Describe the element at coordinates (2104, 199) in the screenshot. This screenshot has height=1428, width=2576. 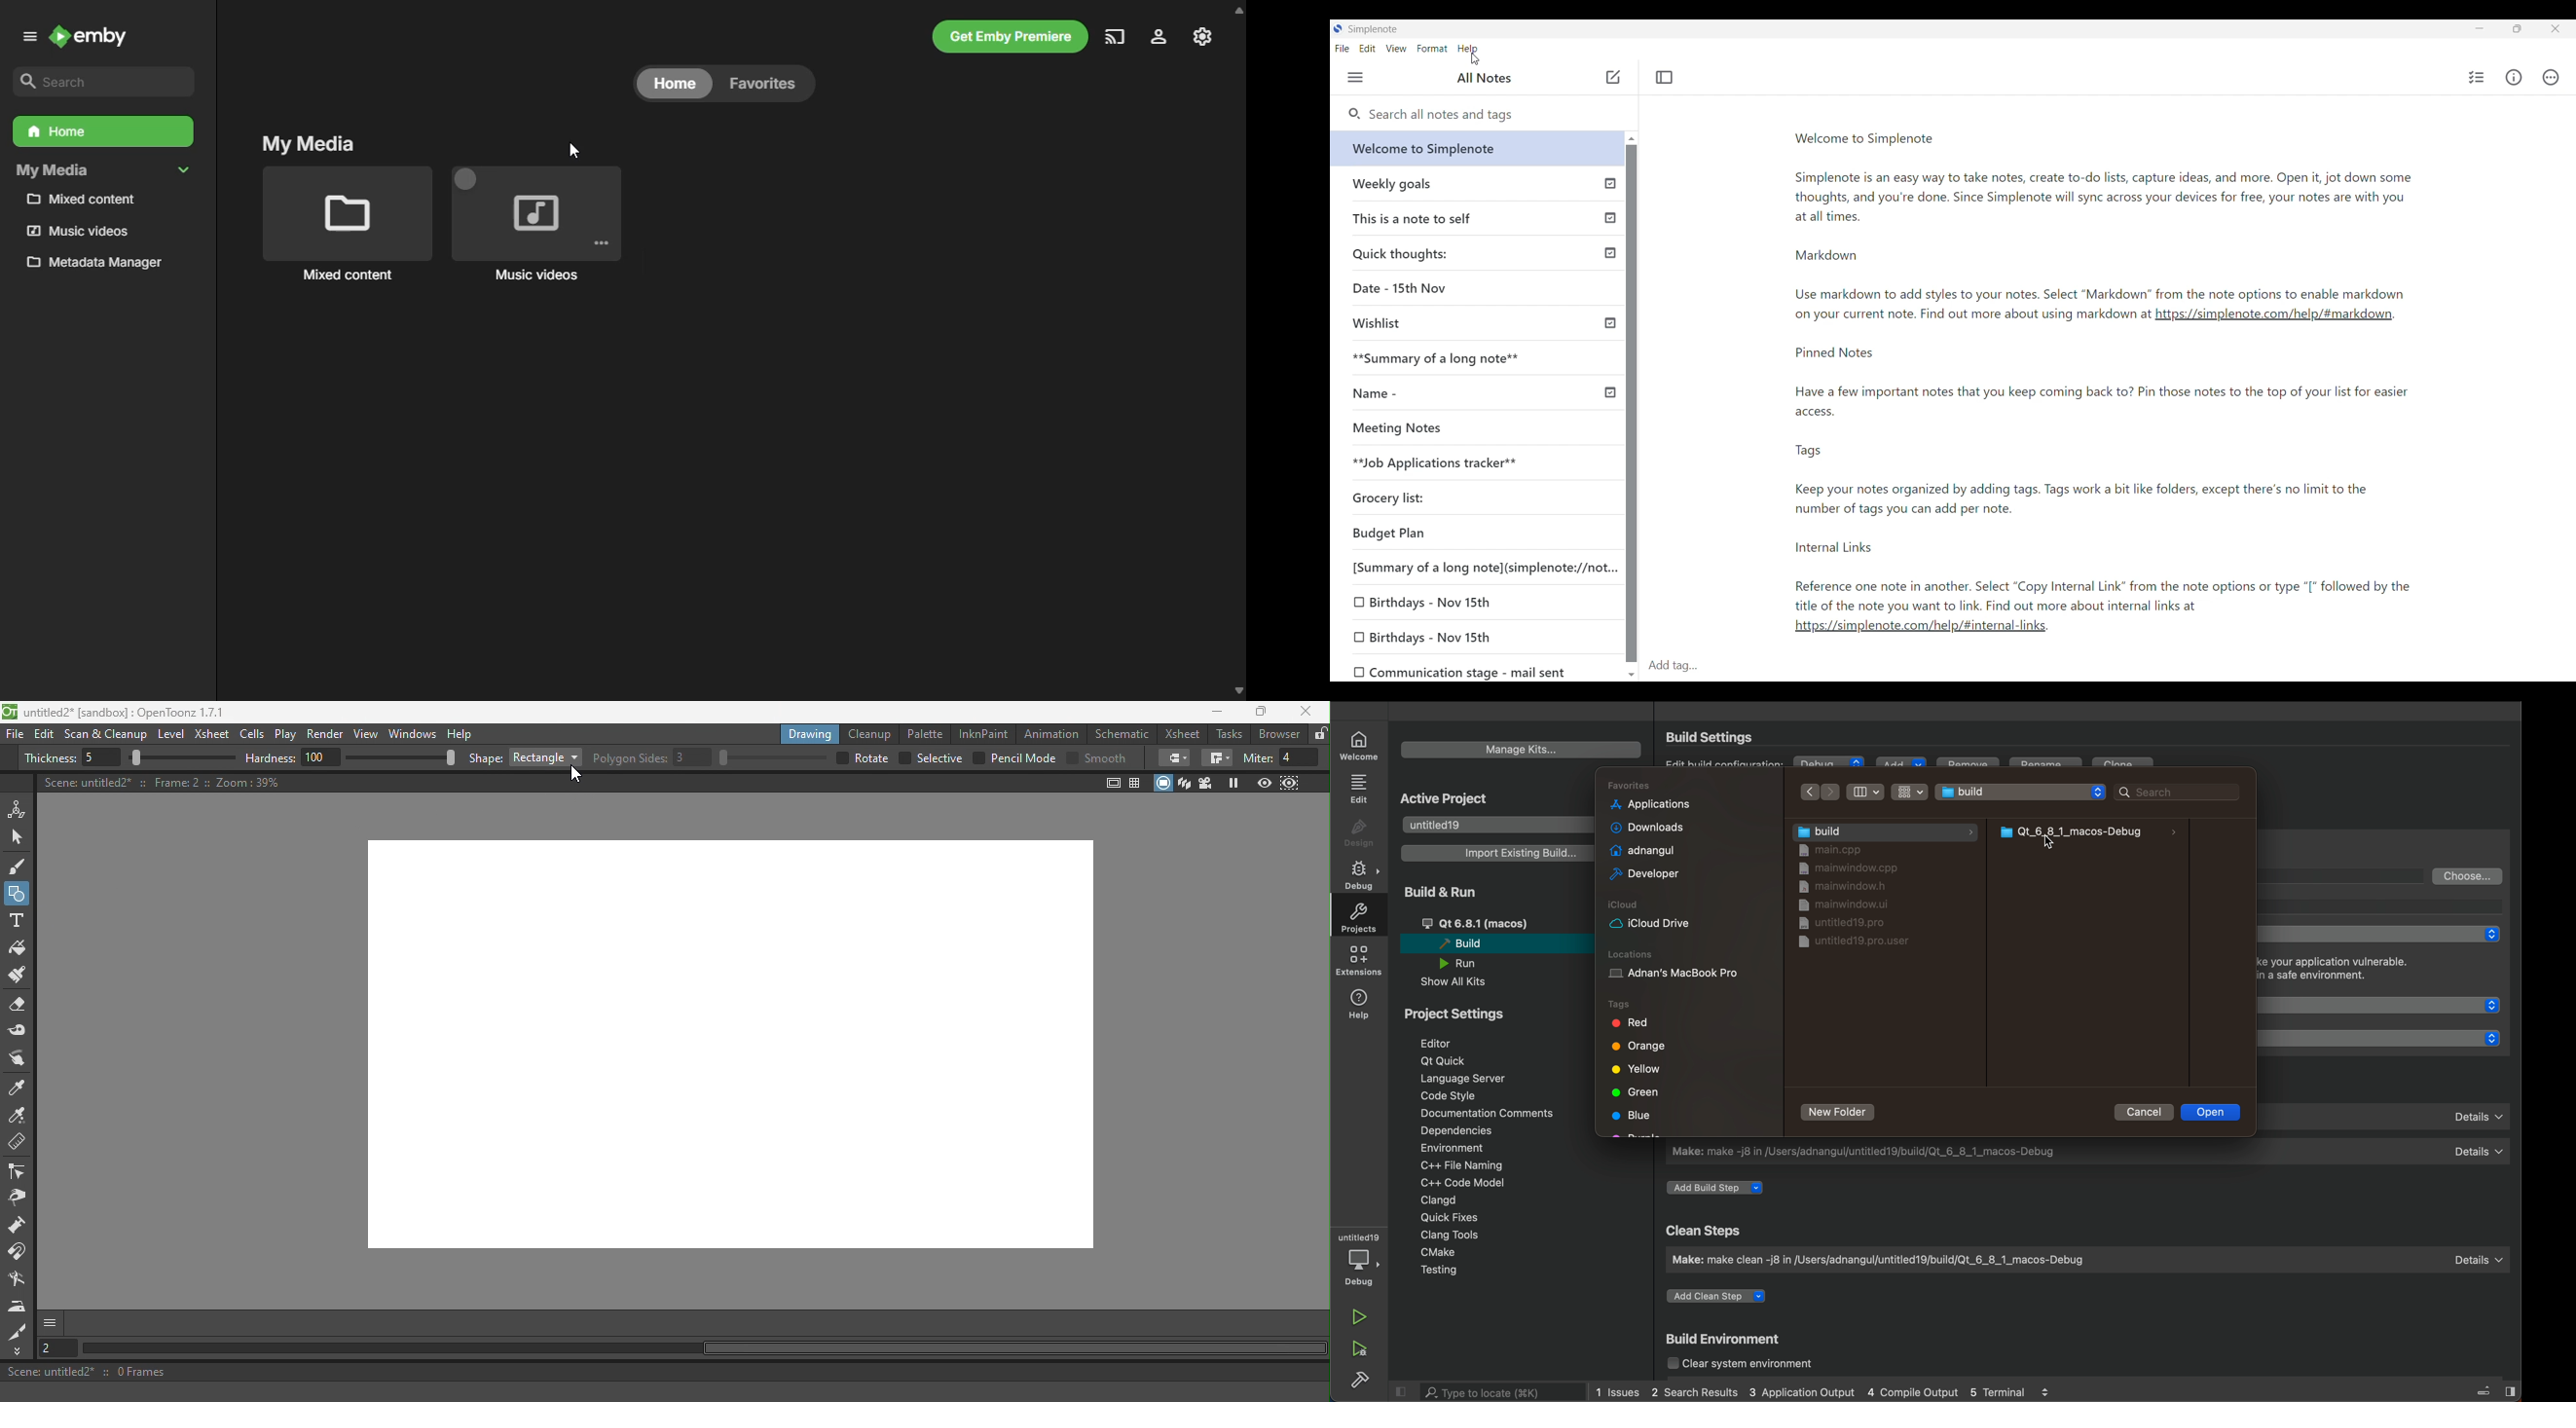
I see `Simplenote is an easy way to take notes, create to-do lists, capture ideas, and more. Open it, jot down some
thoughts, and you're done. Since Simplenote will sync across your devices for free, your notes are with you
at all times.` at that location.